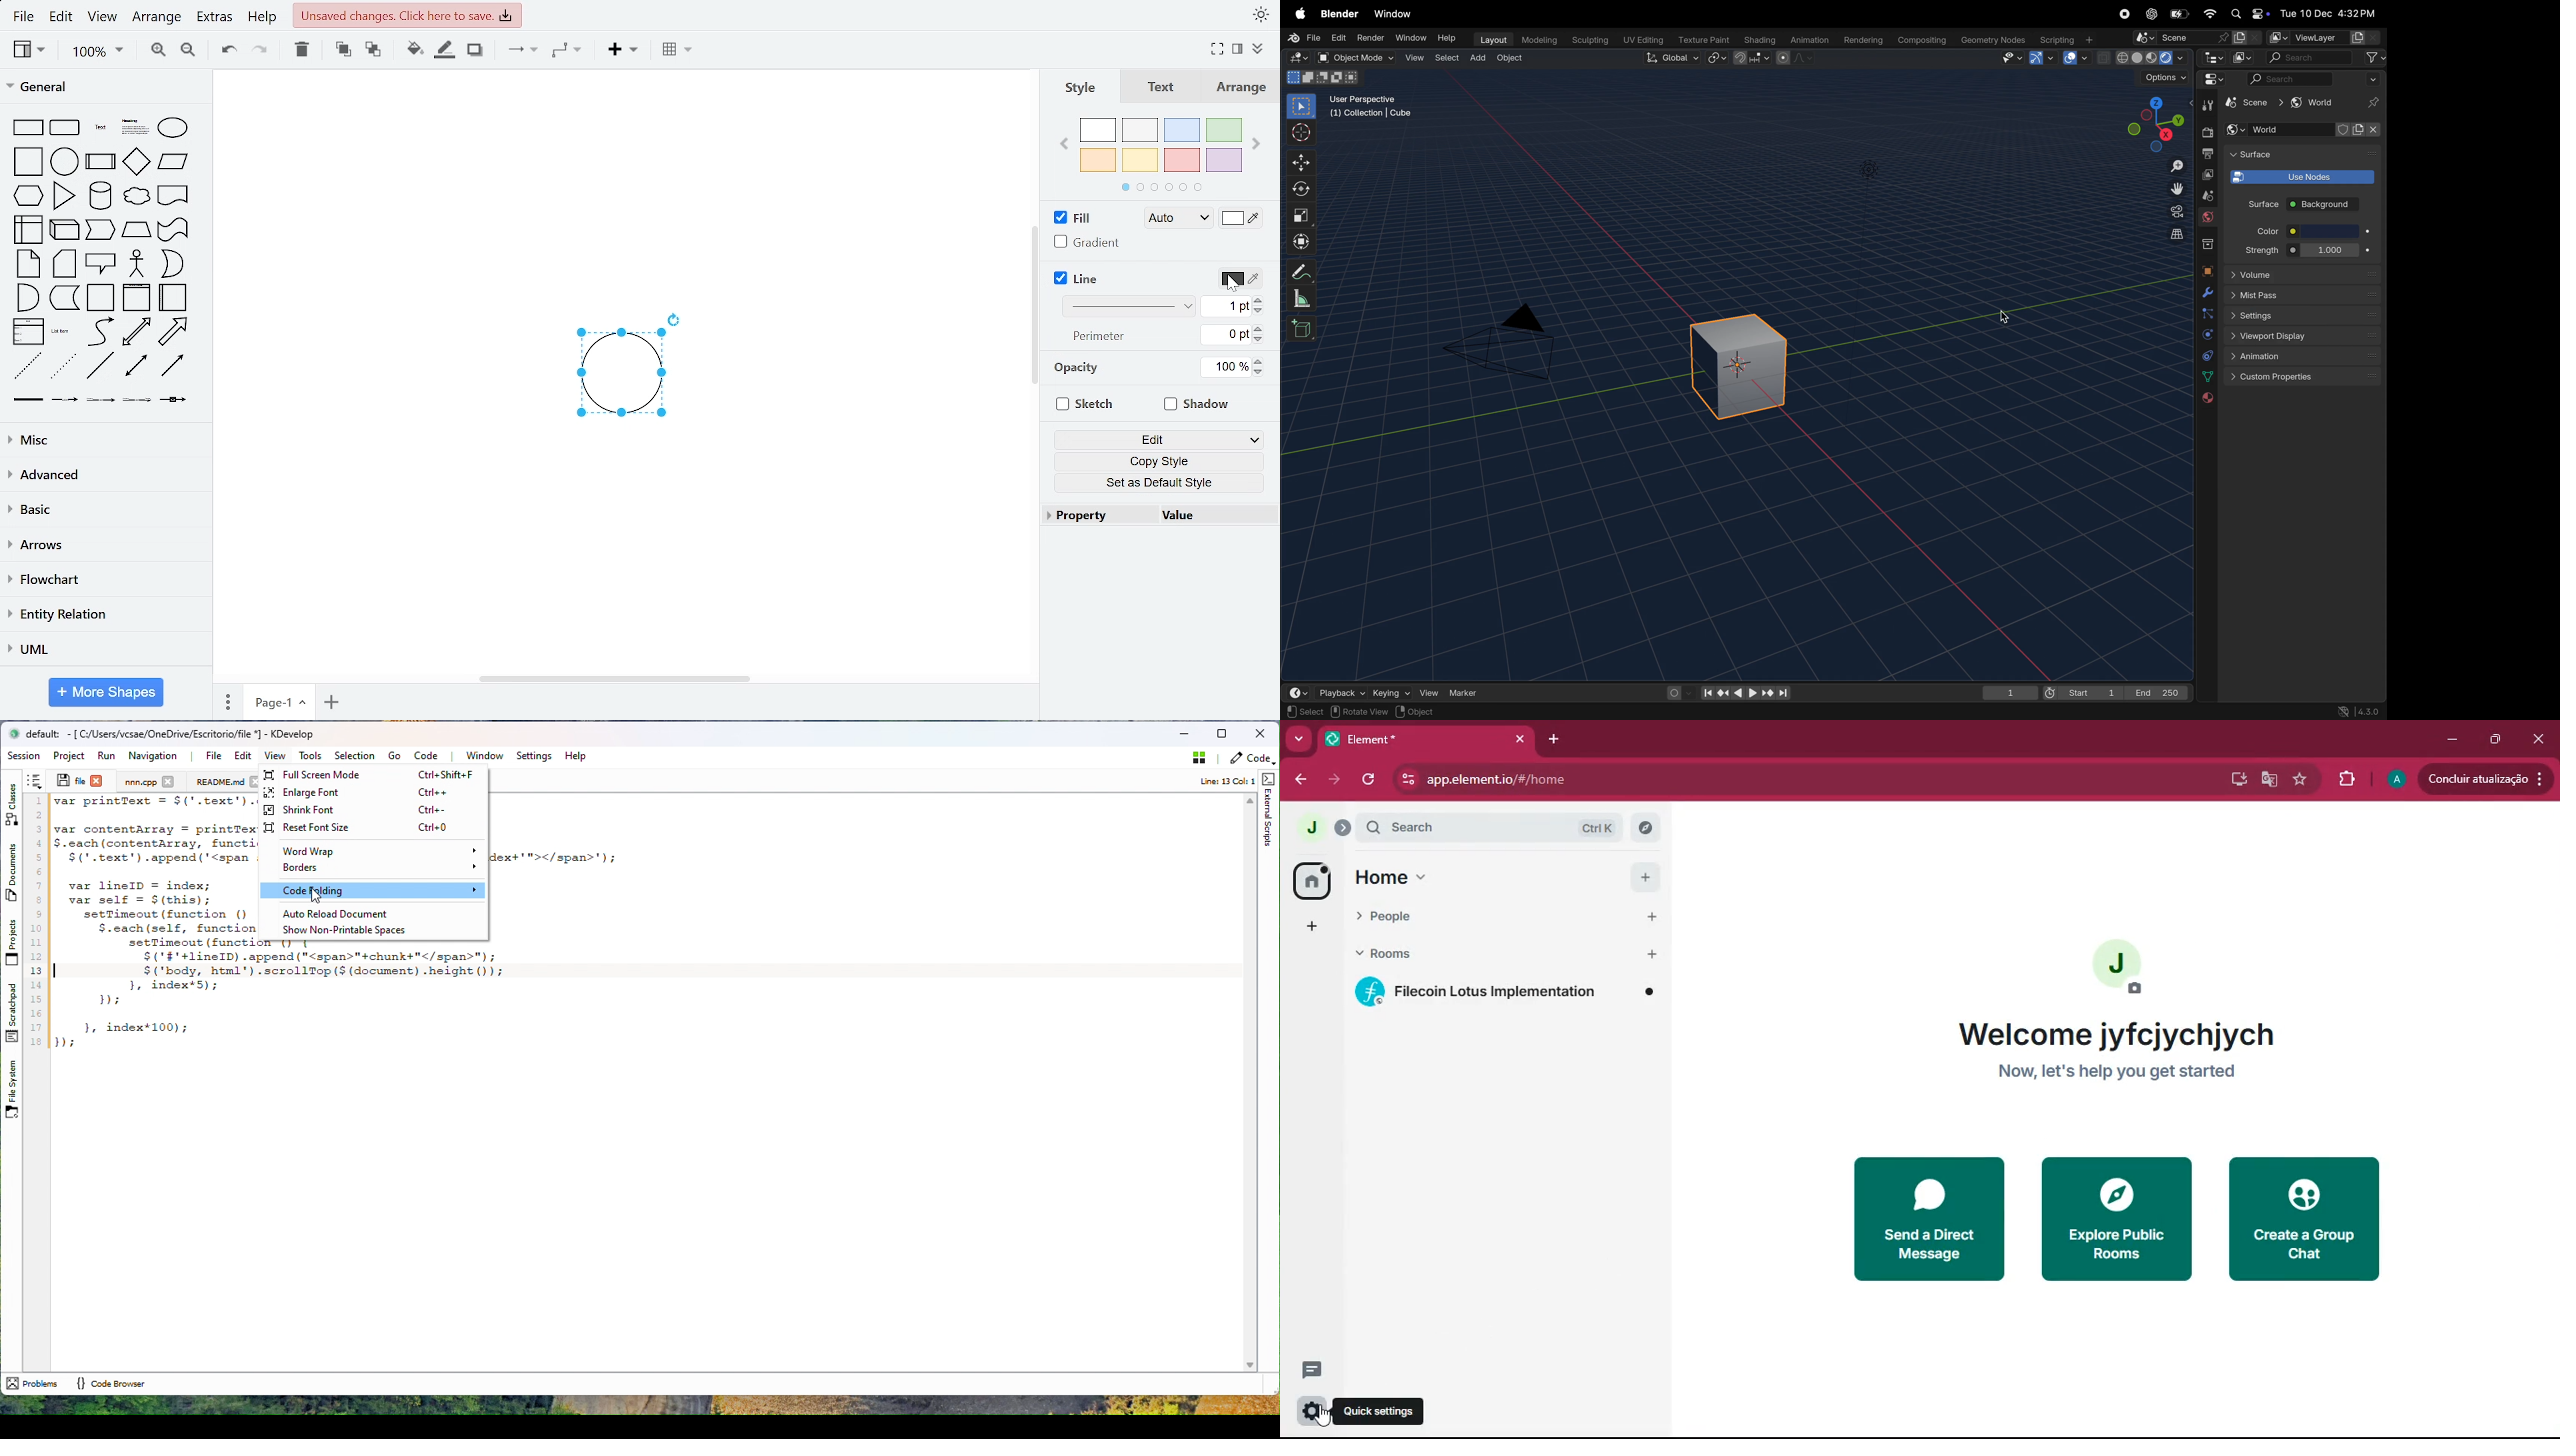 The height and width of the screenshot is (1456, 2576). I want to click on copy style, so click(1159, 462).